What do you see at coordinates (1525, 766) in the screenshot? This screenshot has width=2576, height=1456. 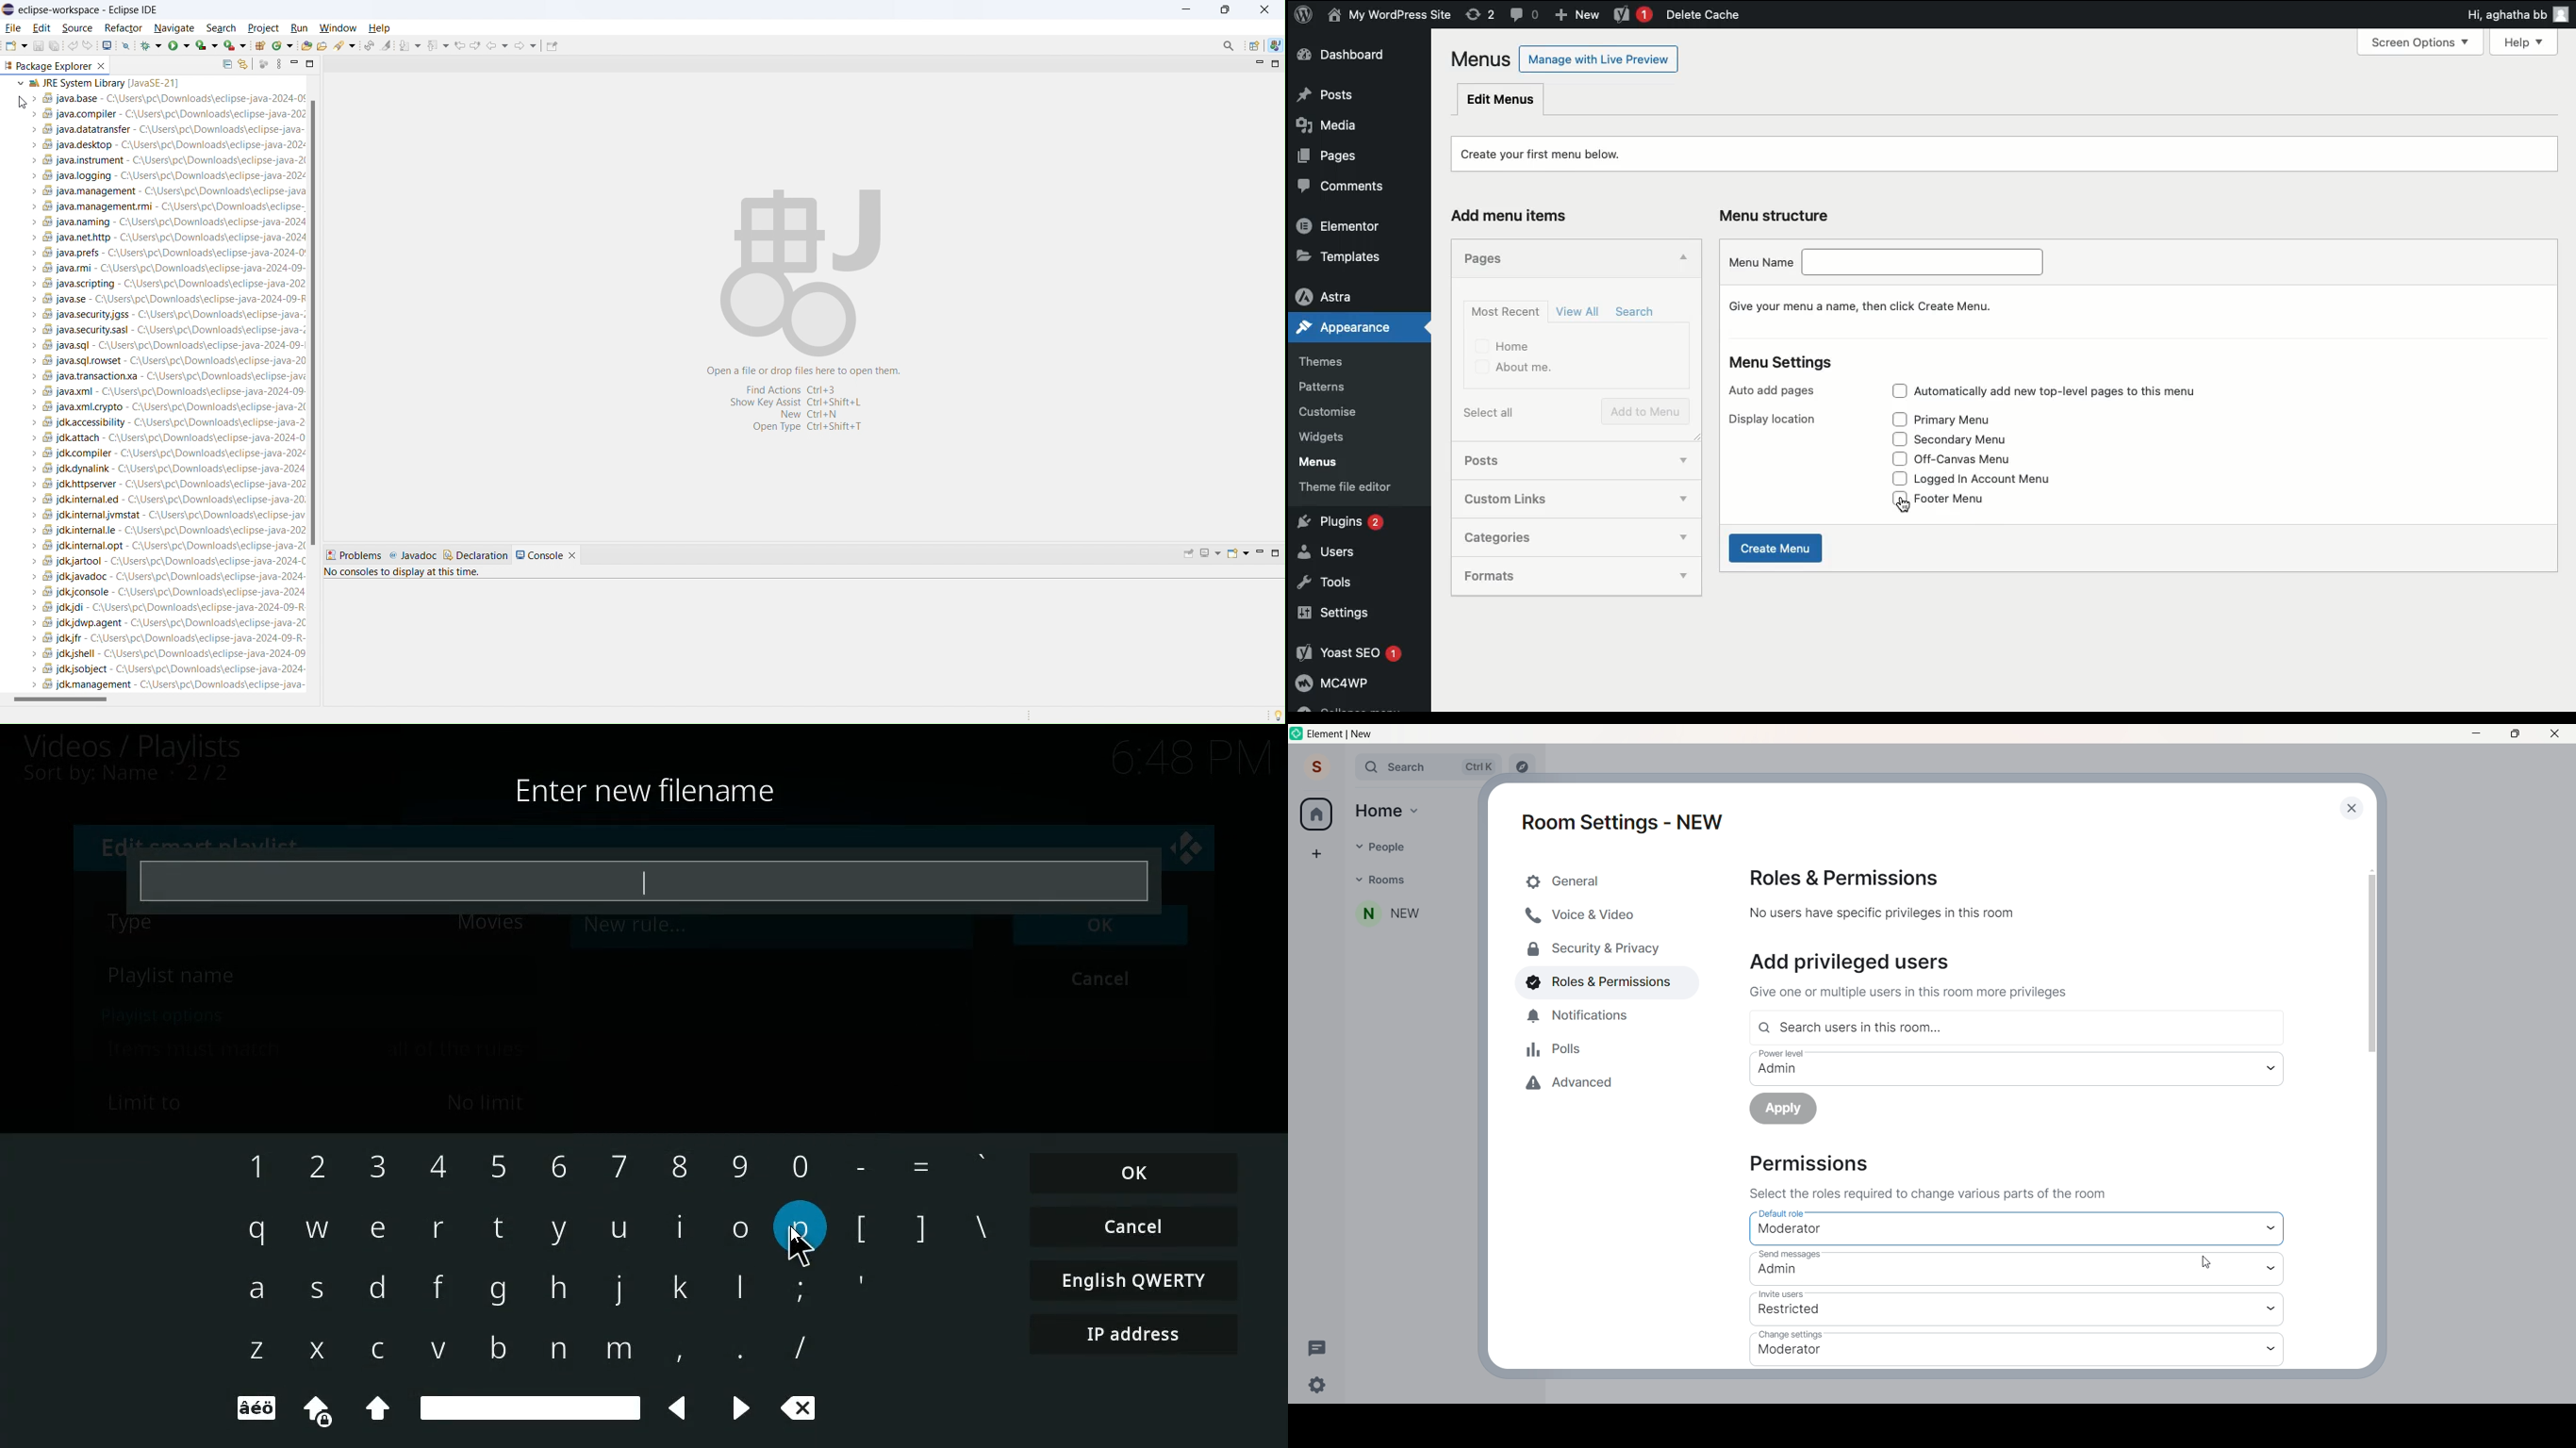 I see `explore` at bounding box center [1525, 766].